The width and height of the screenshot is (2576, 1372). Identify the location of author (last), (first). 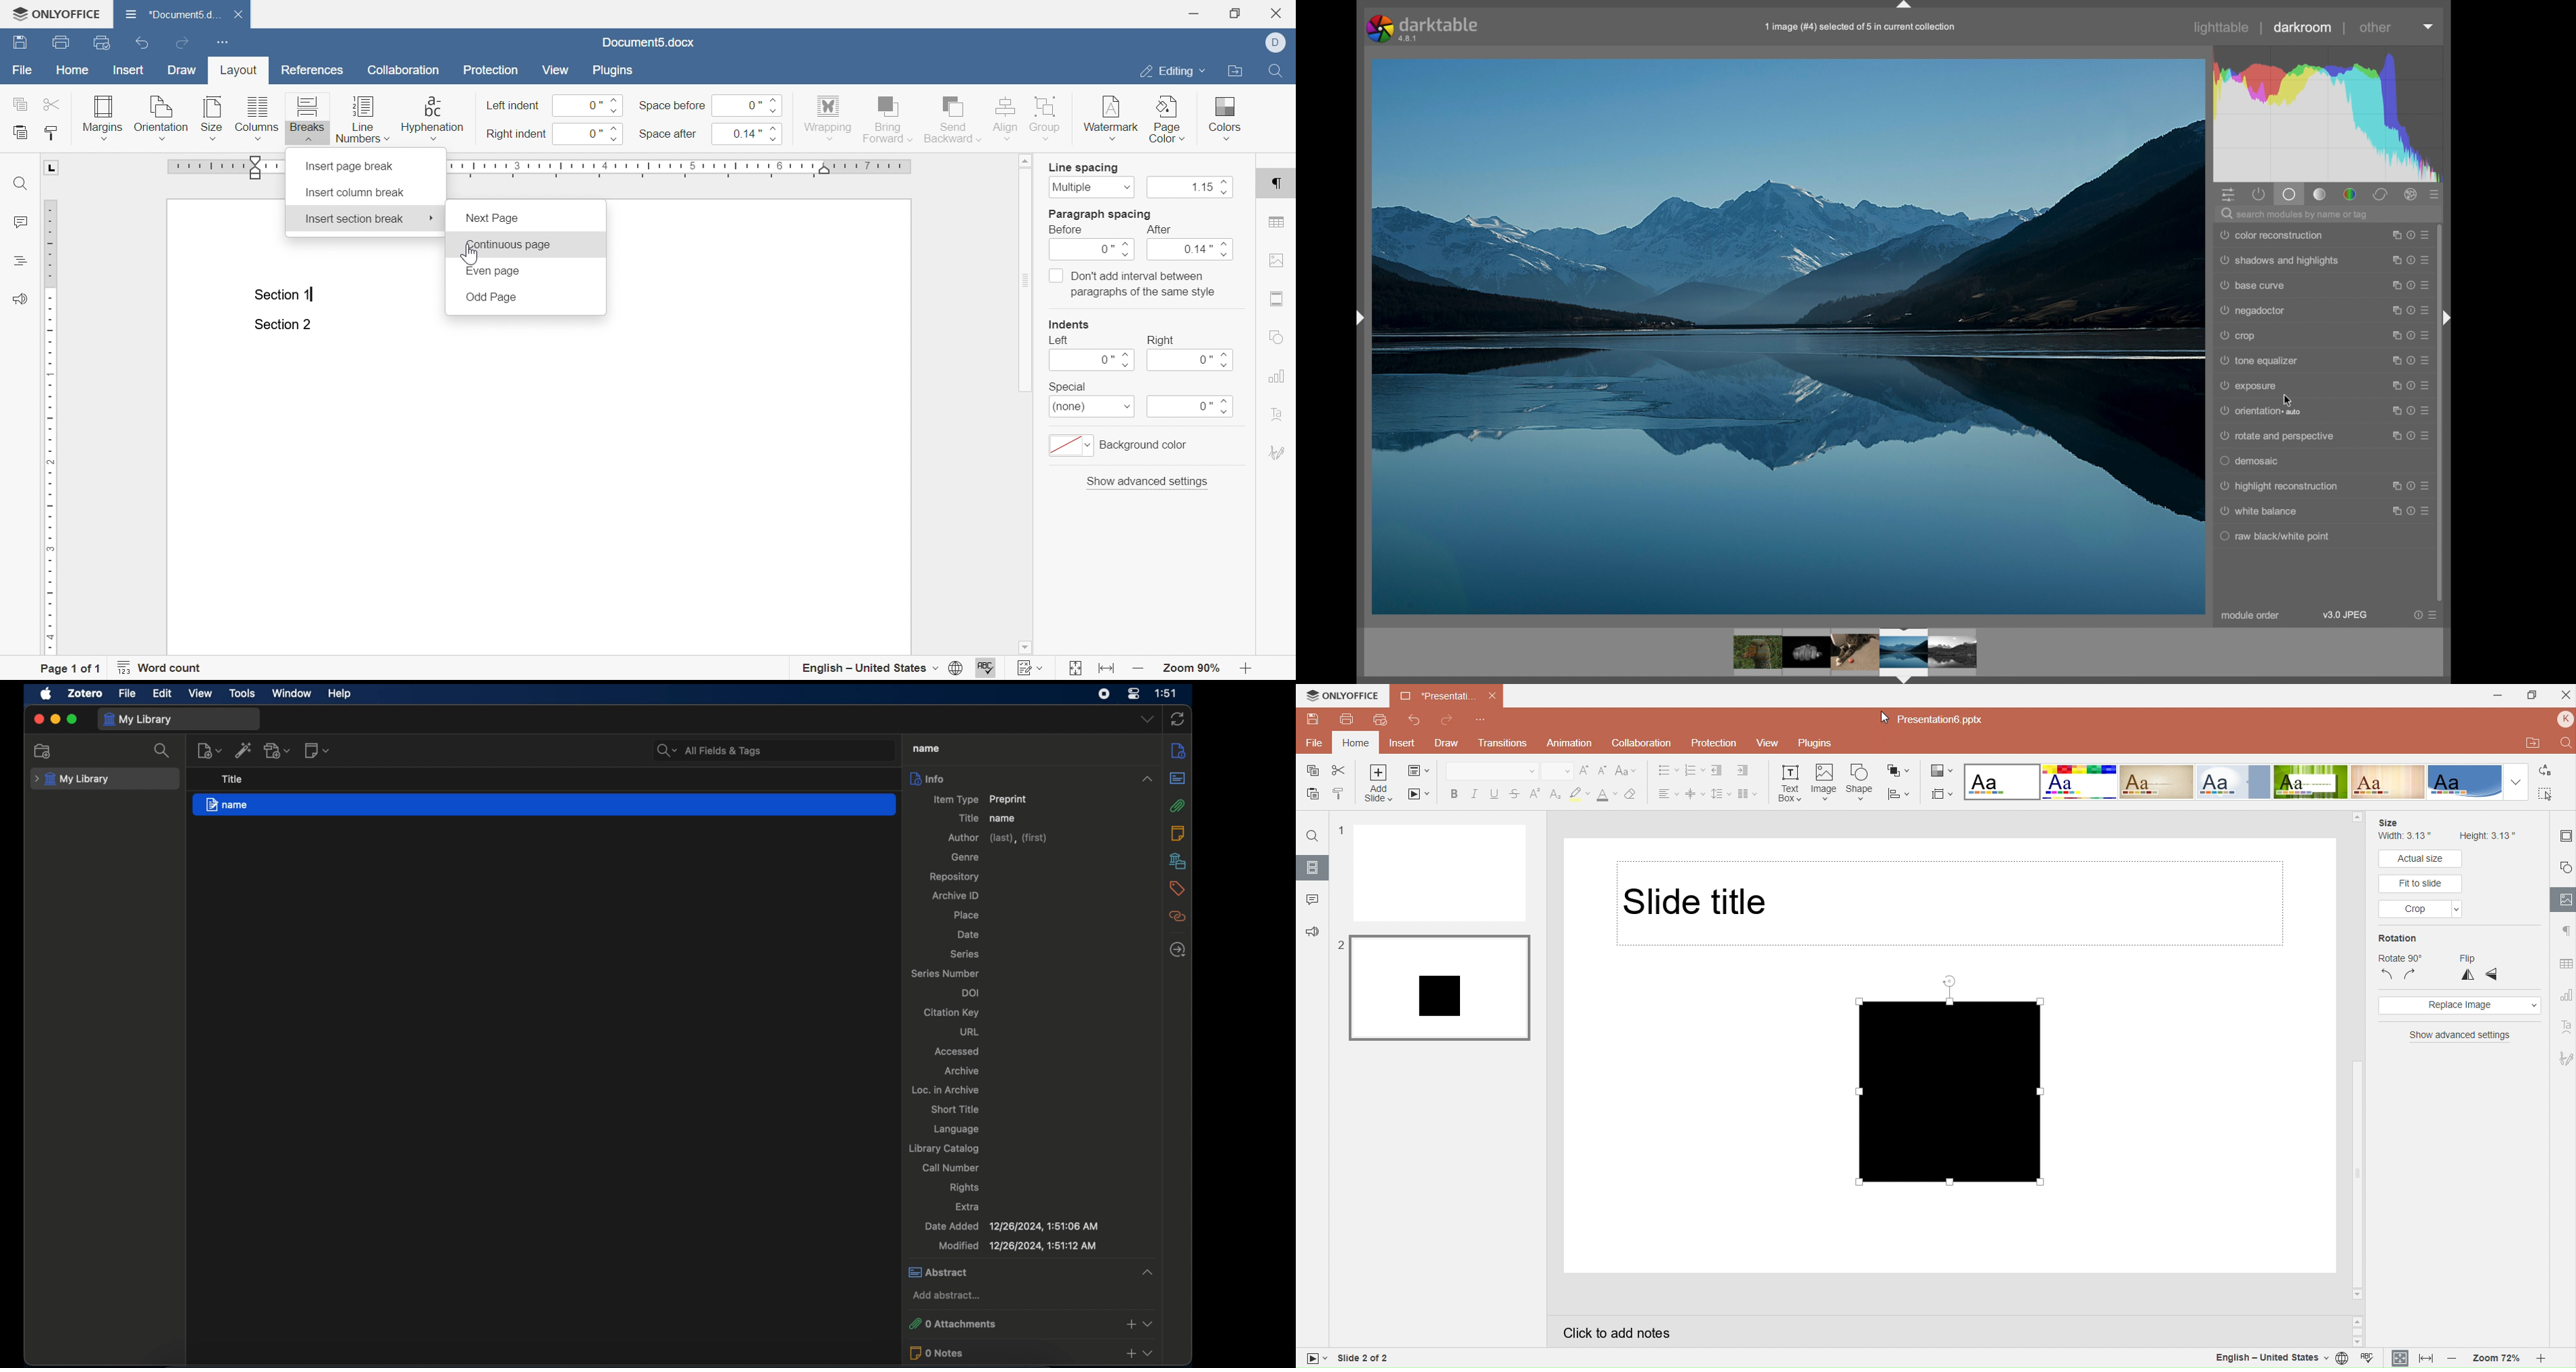
(997, 838).